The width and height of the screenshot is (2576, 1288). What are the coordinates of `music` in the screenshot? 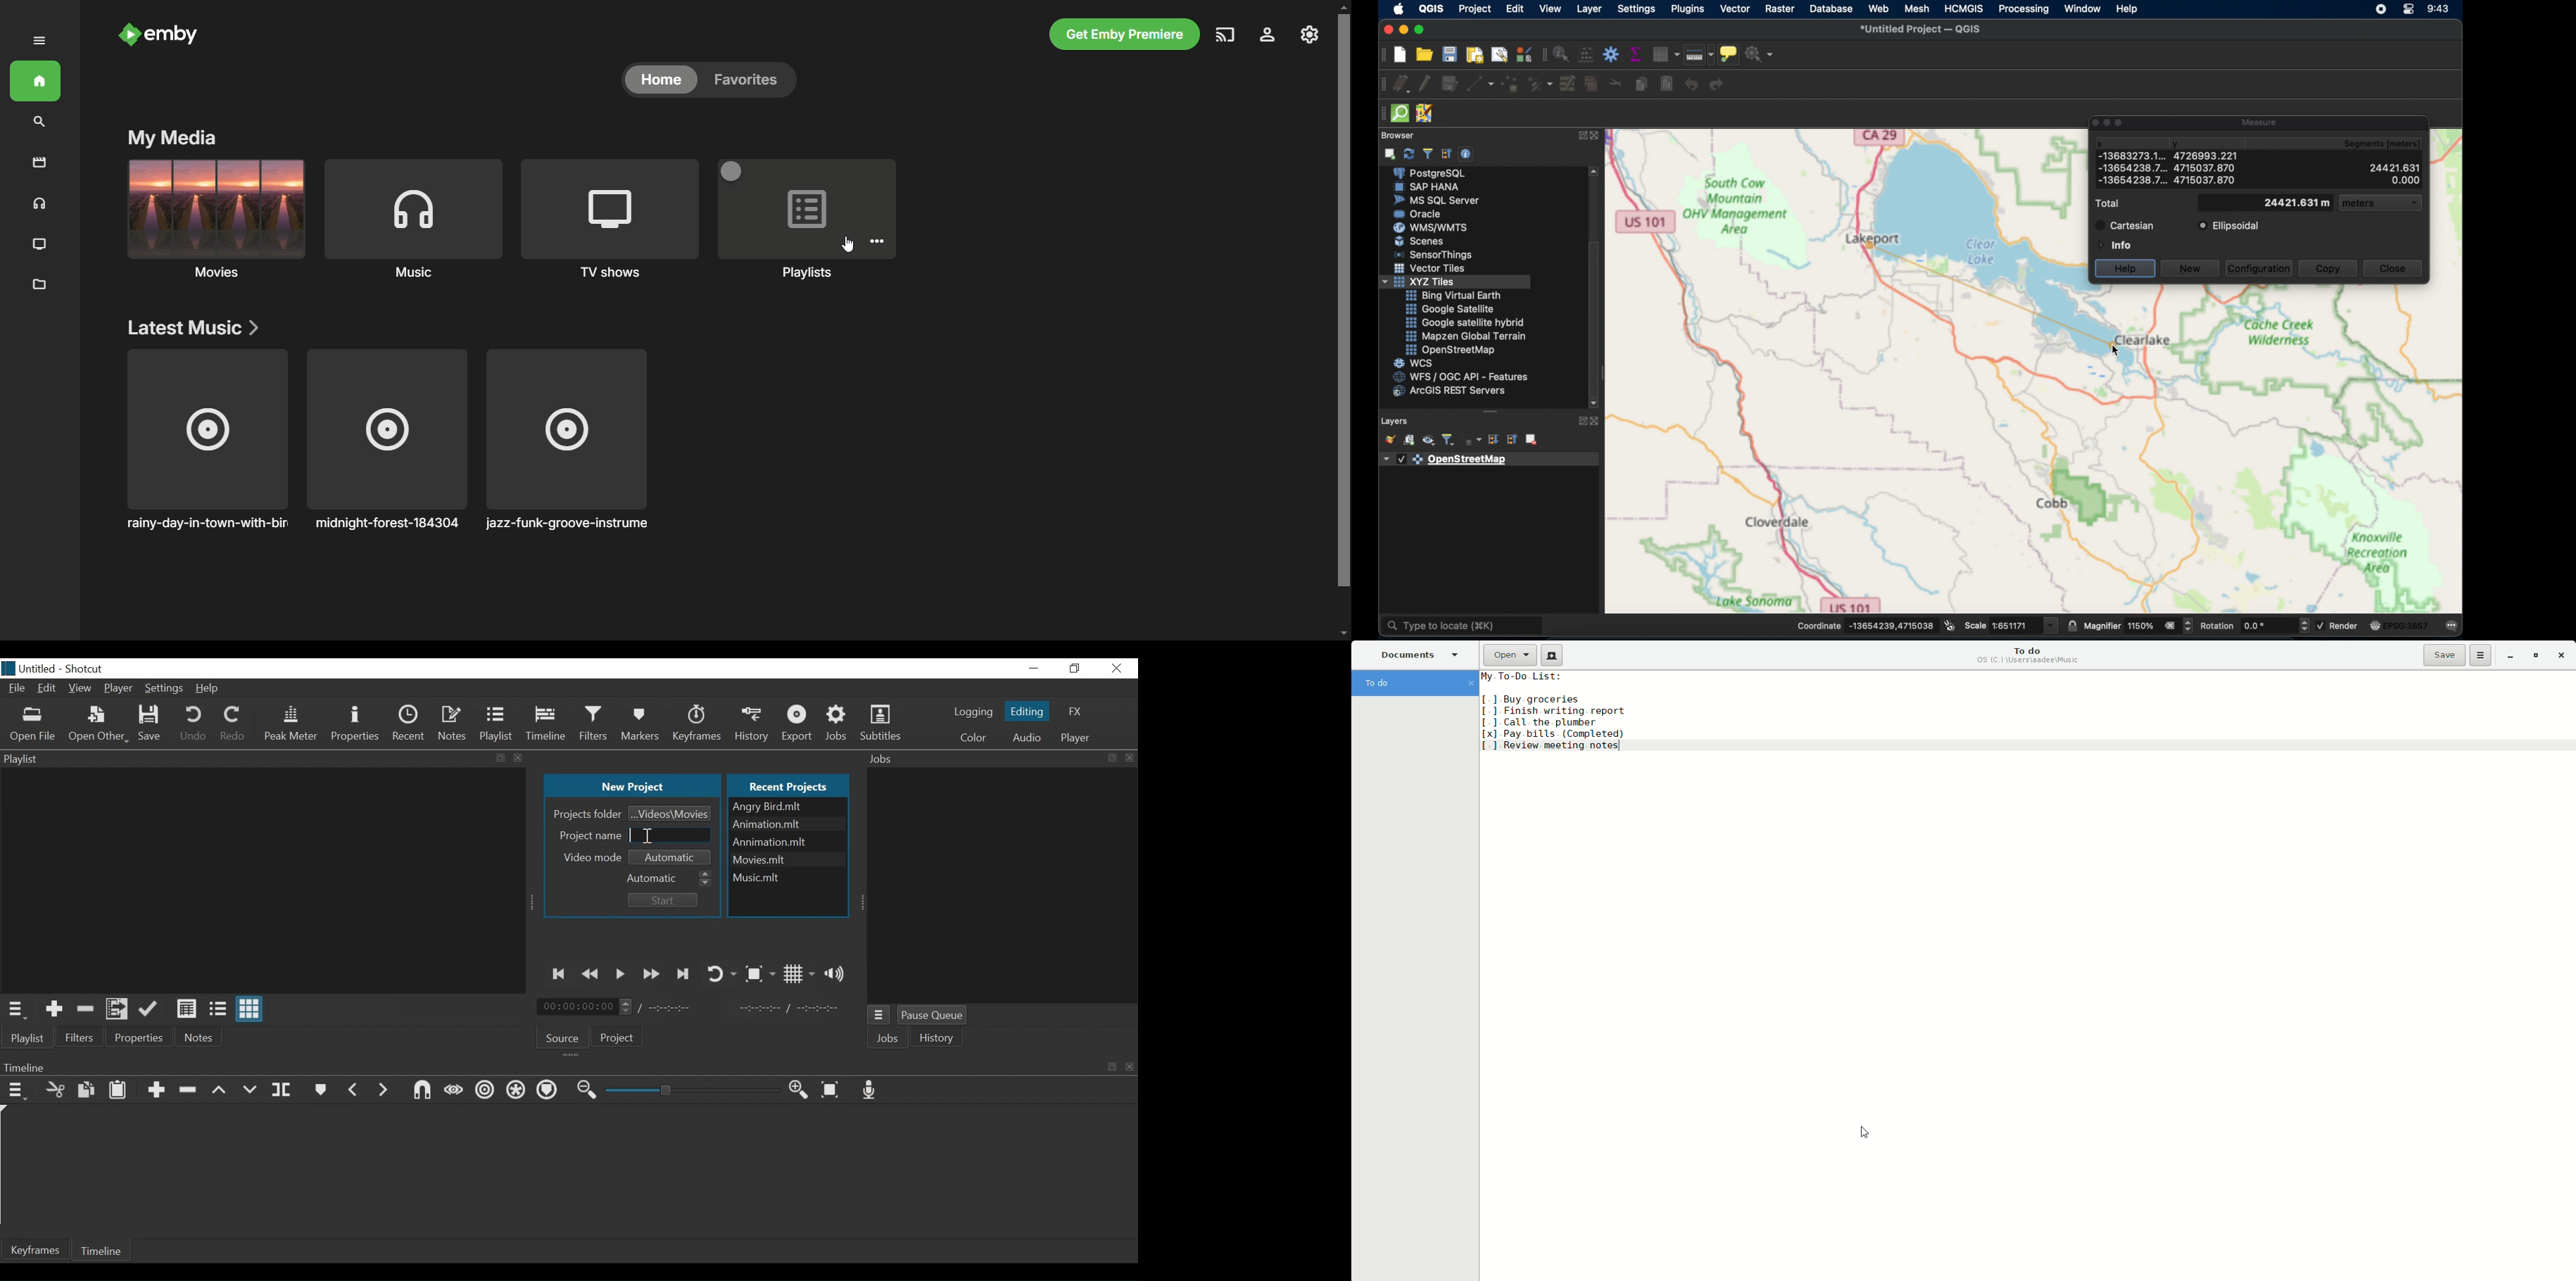 It's located at (37, 205).